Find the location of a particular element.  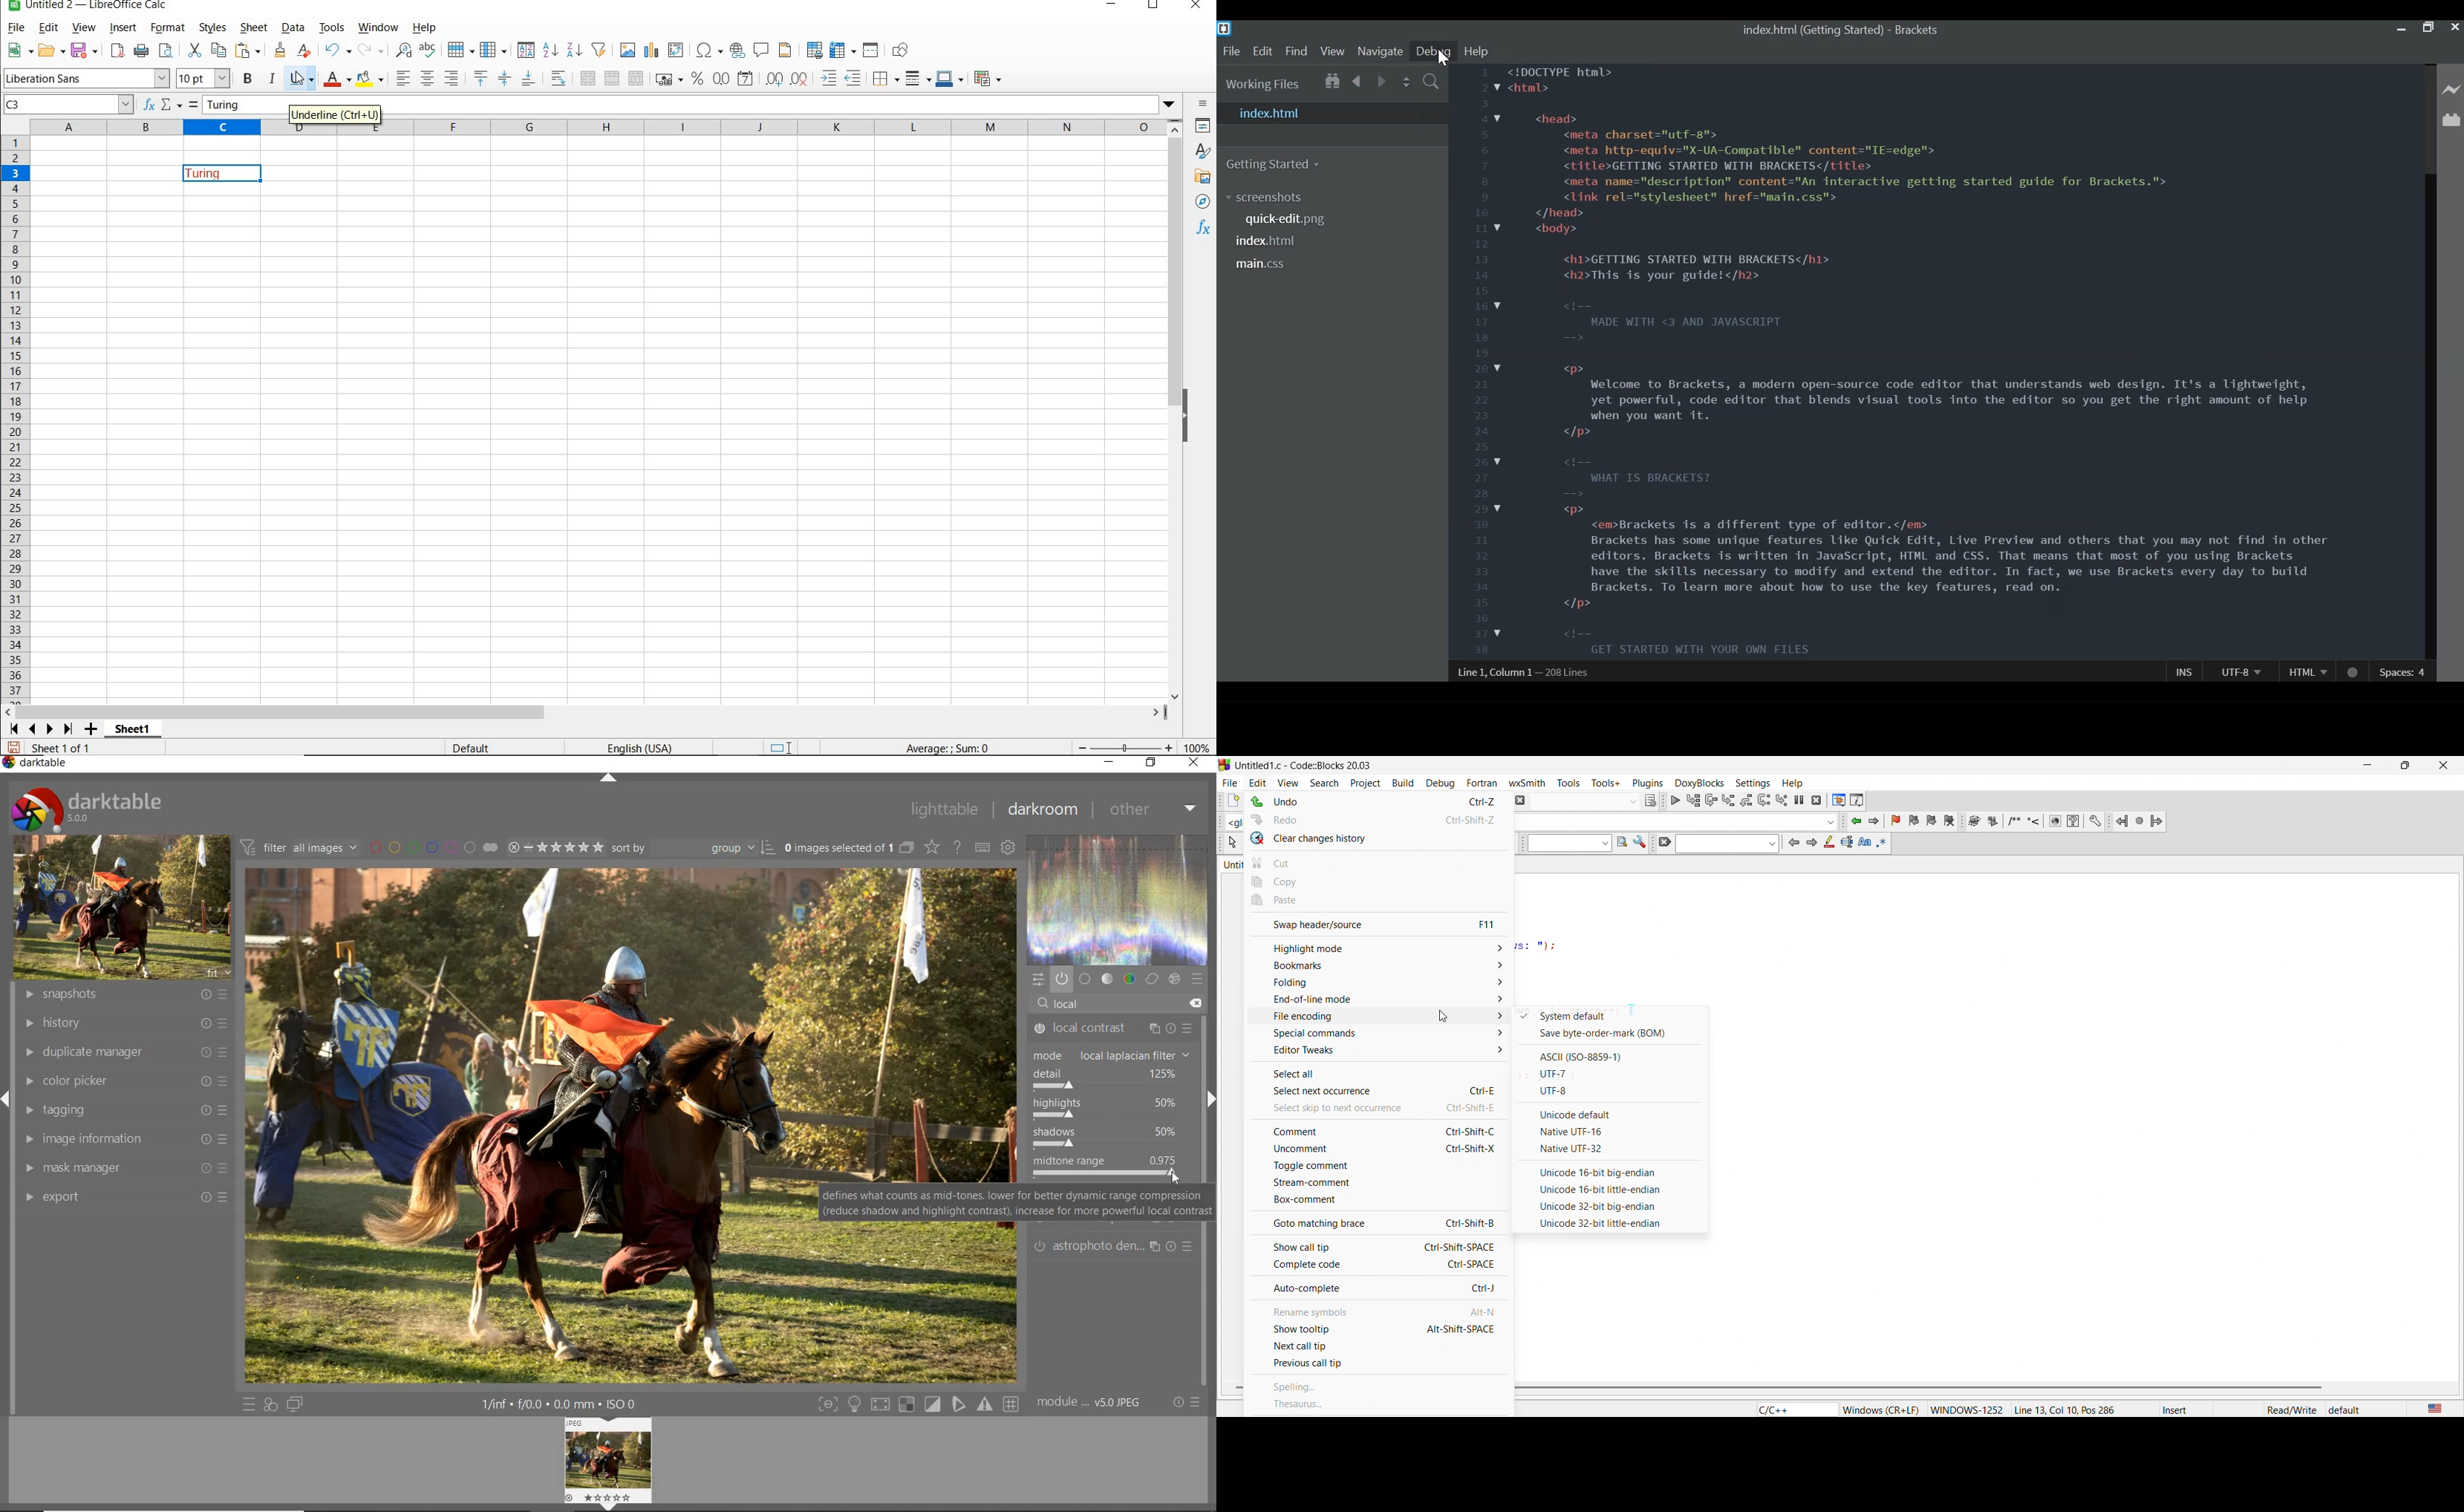

MERGE CELLS is located at coordinates (613, 80).